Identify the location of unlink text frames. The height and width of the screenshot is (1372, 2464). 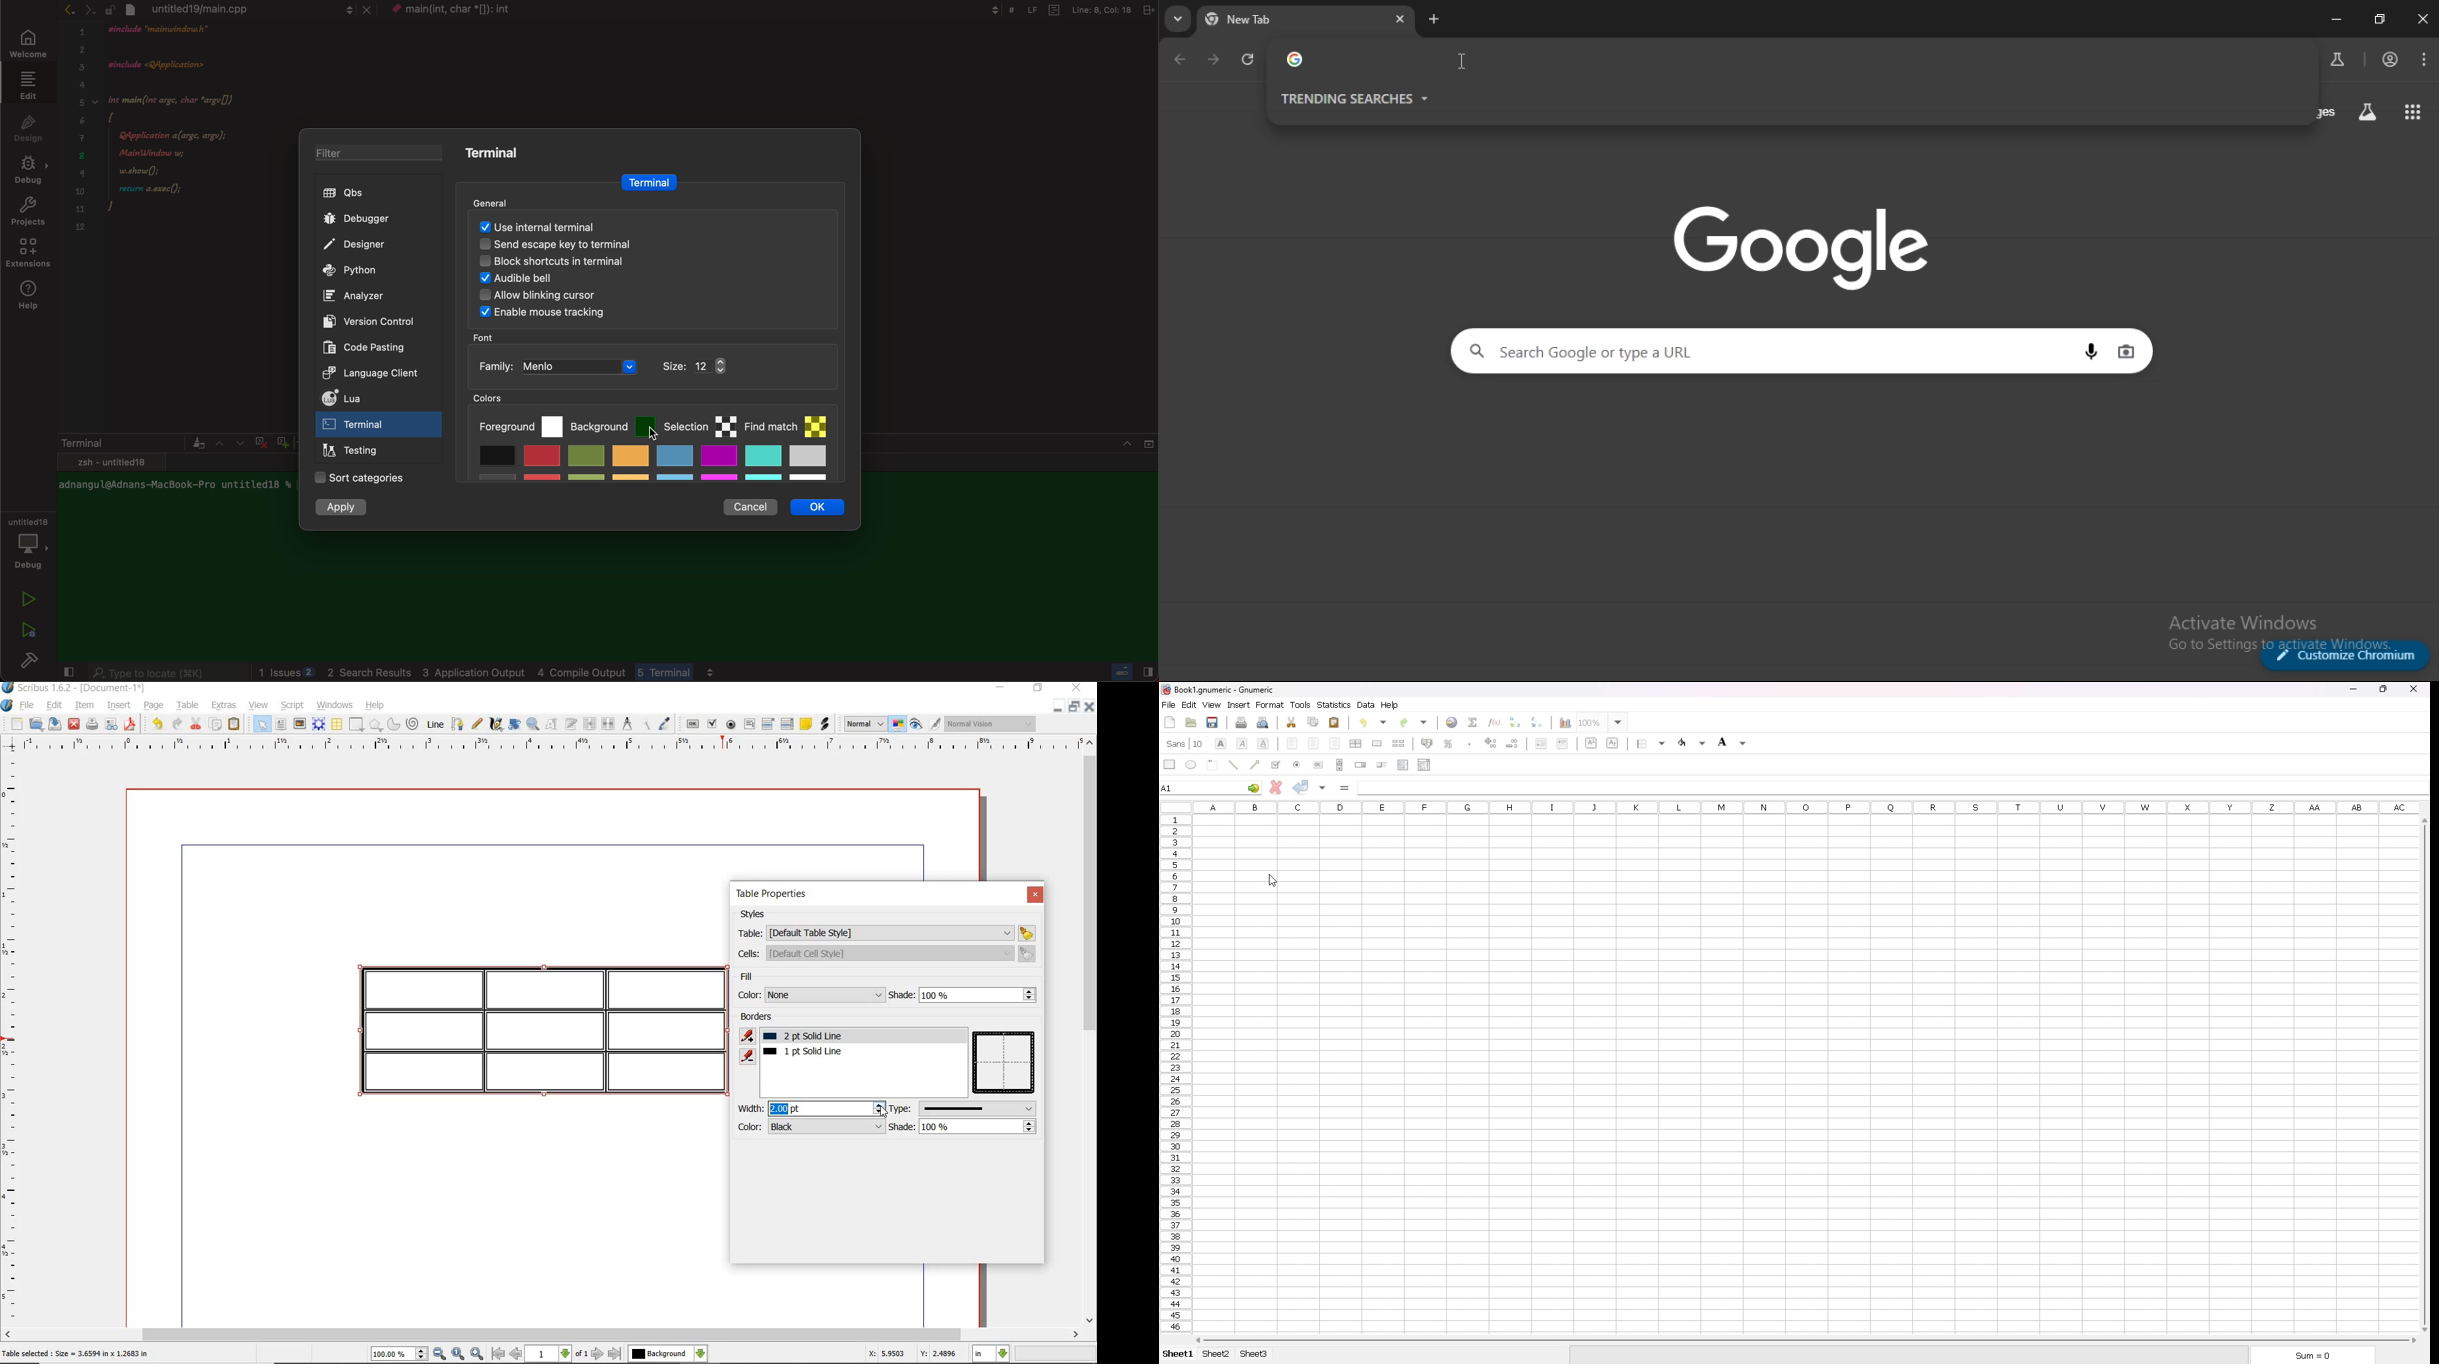
(609, 724).